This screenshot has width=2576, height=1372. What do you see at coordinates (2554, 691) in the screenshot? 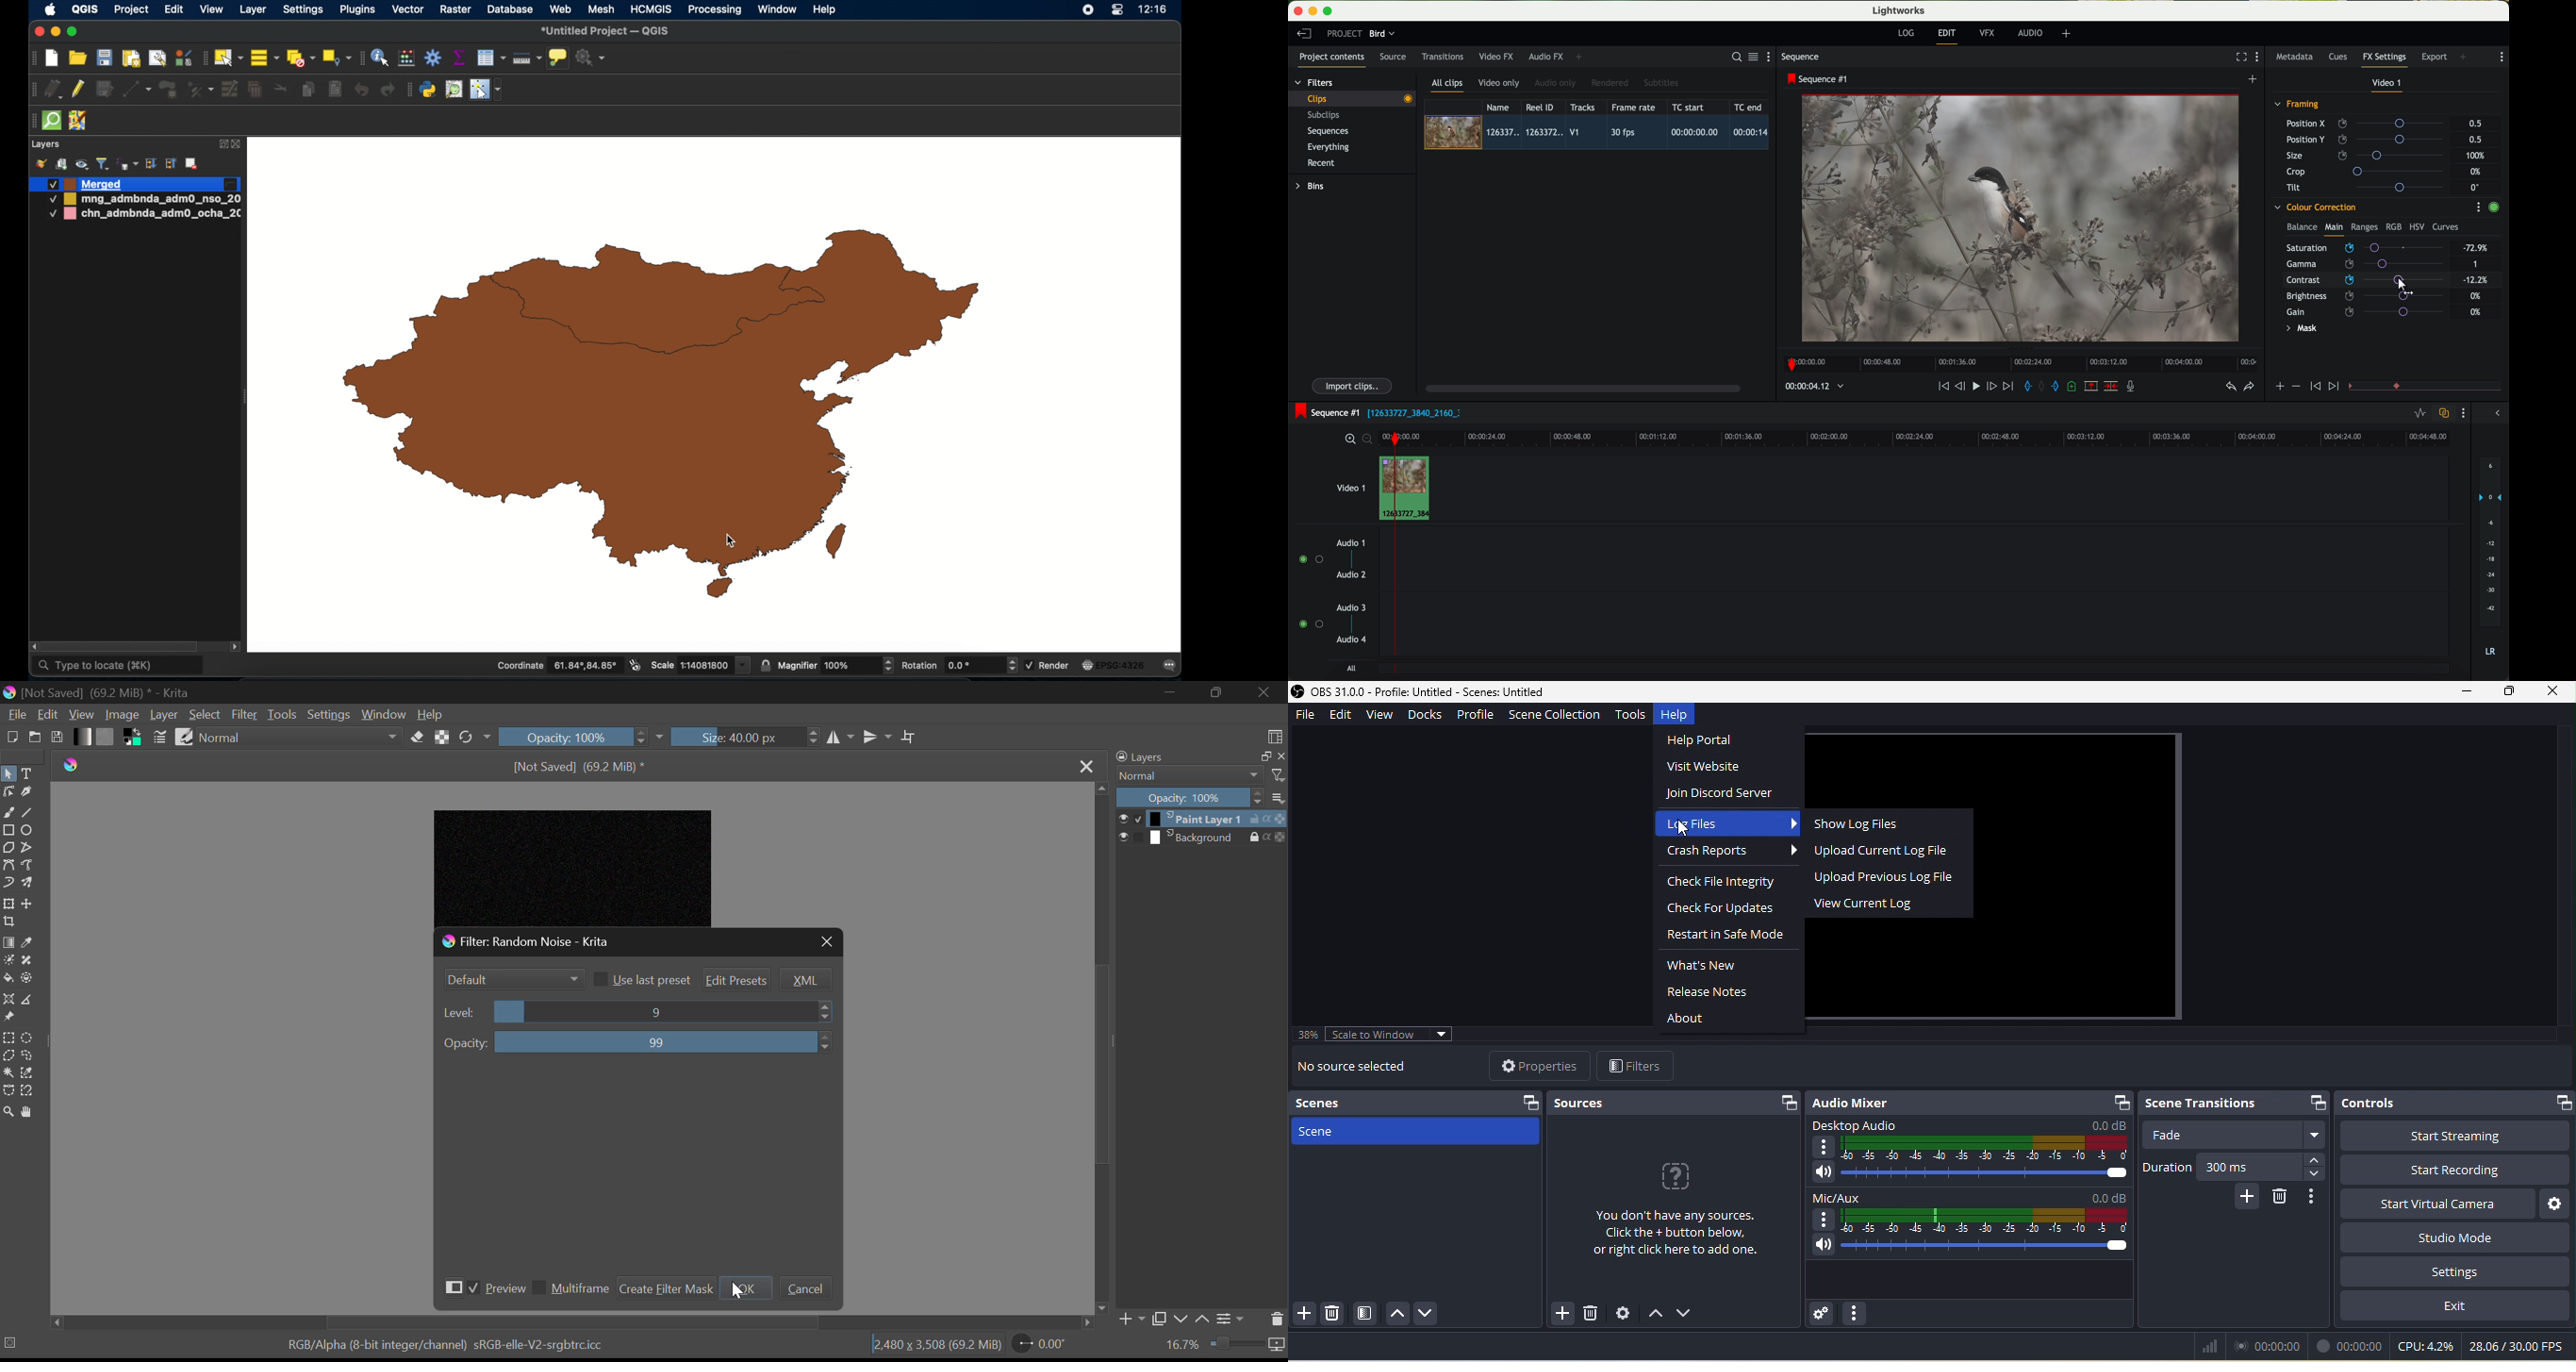
I see `close` at bounding box center [2554, 691].